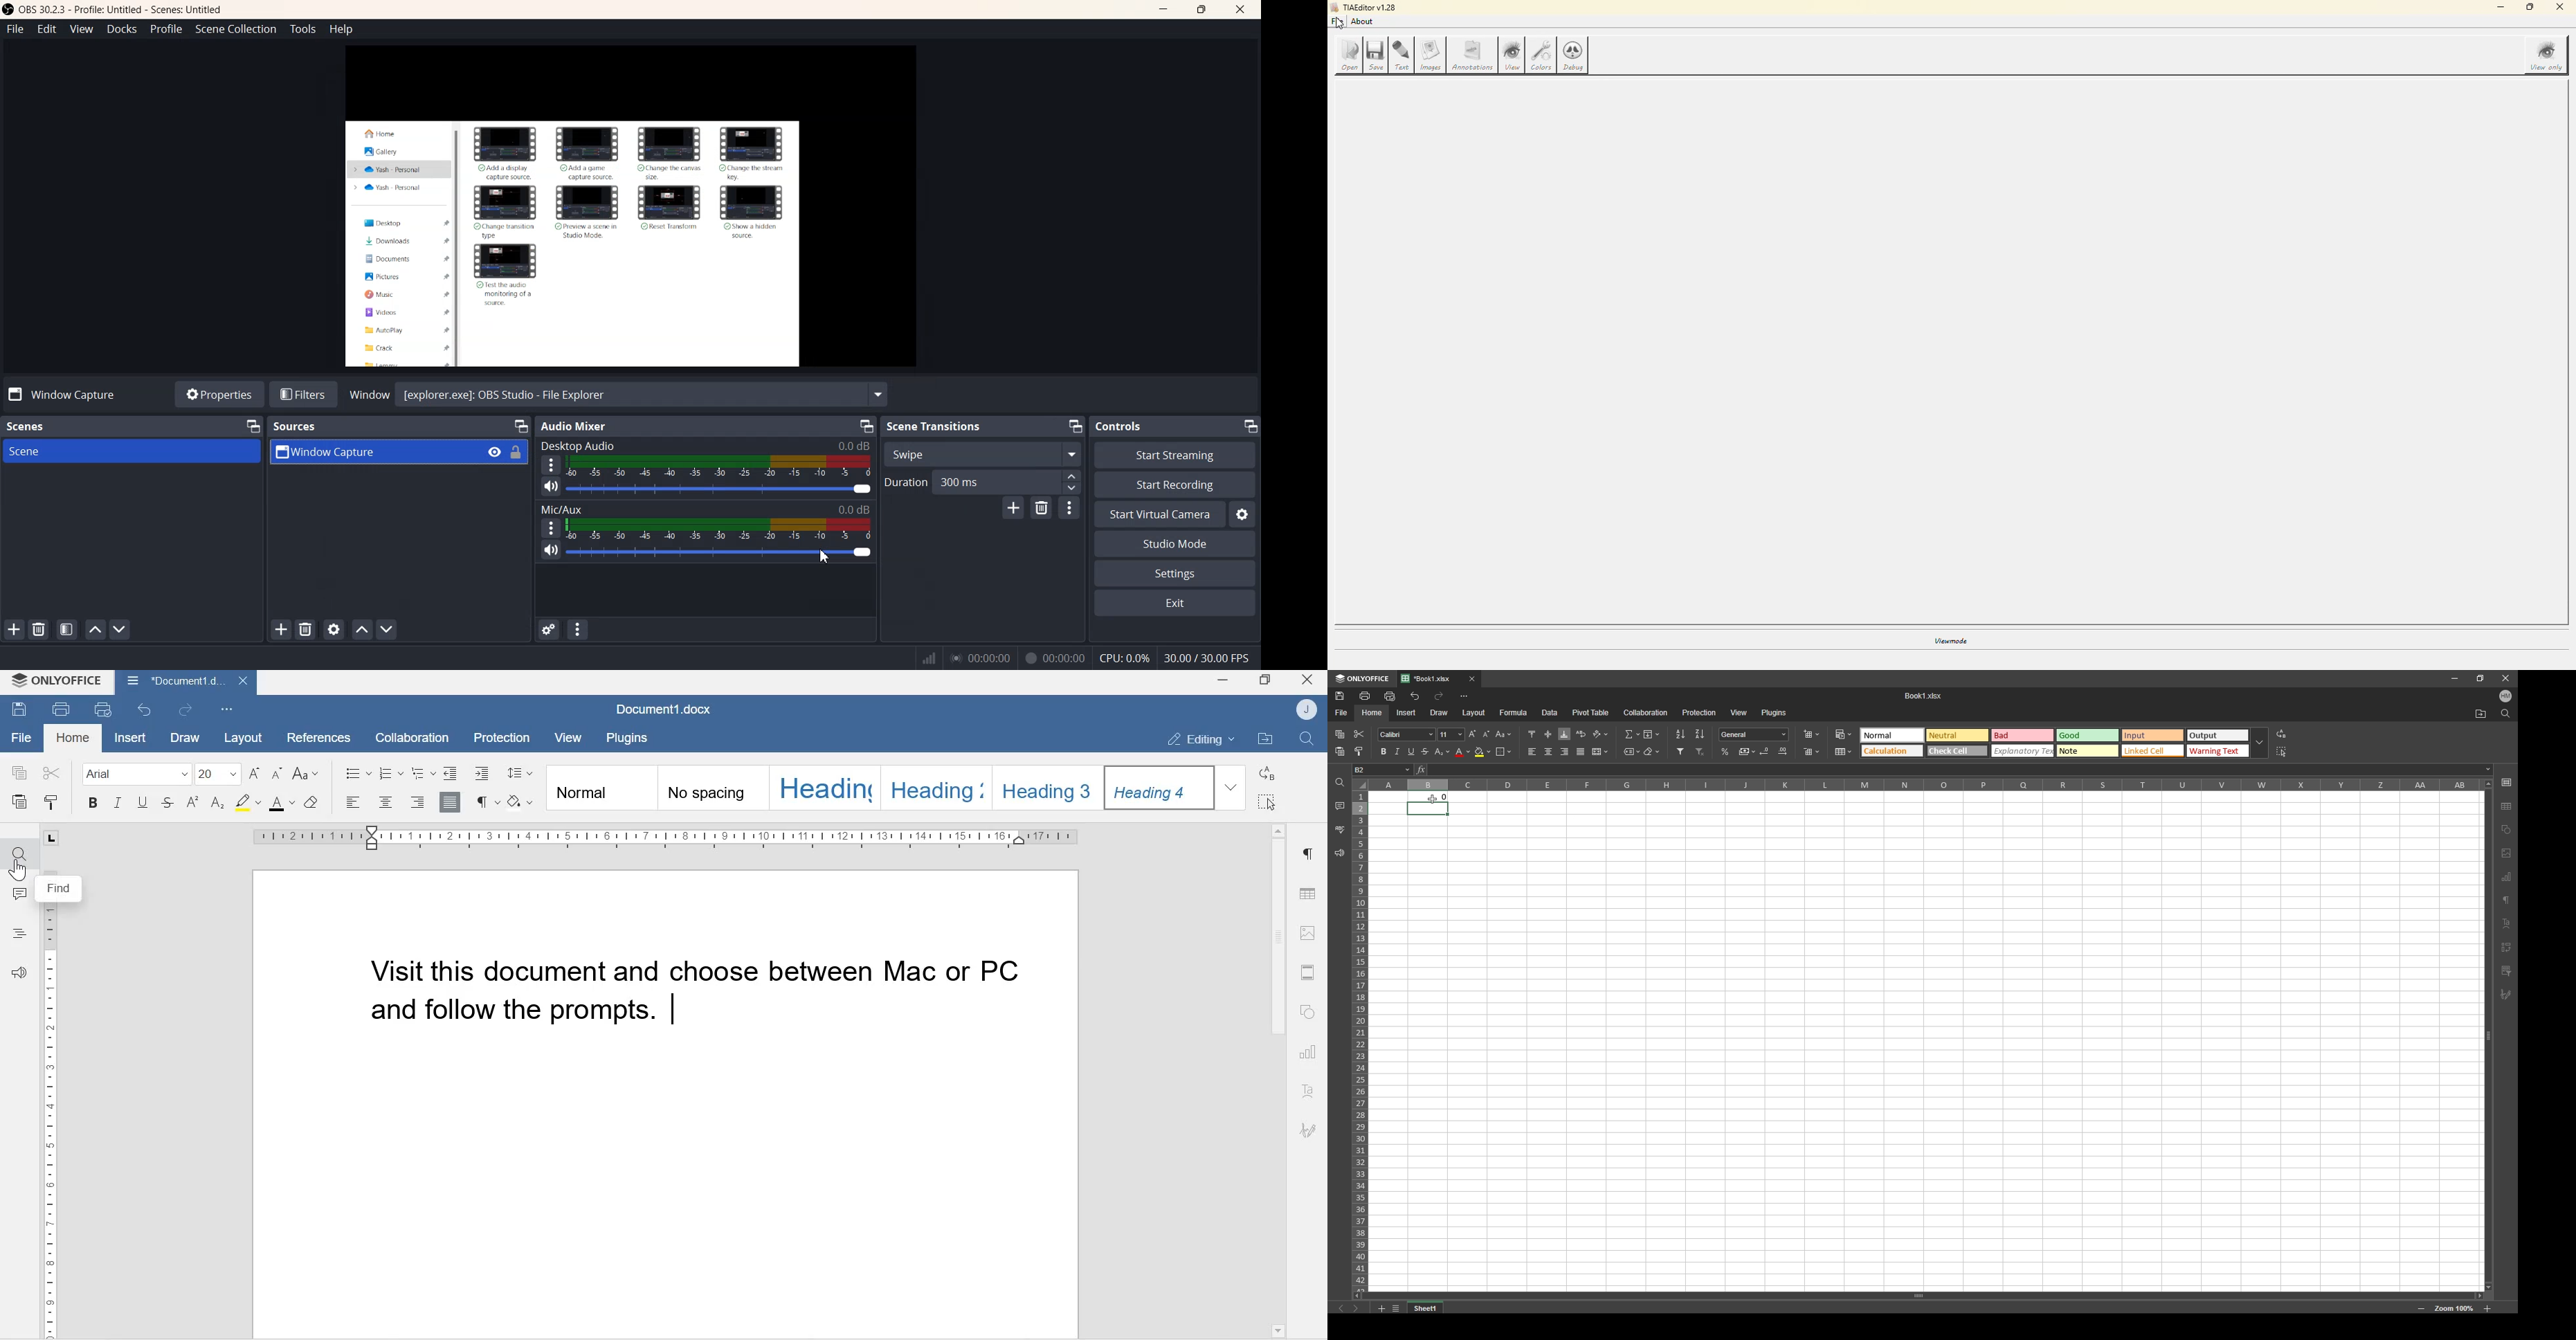 This screenshot has height=1344, width=2576. I want to click on Cursor, so click(1433, 799).